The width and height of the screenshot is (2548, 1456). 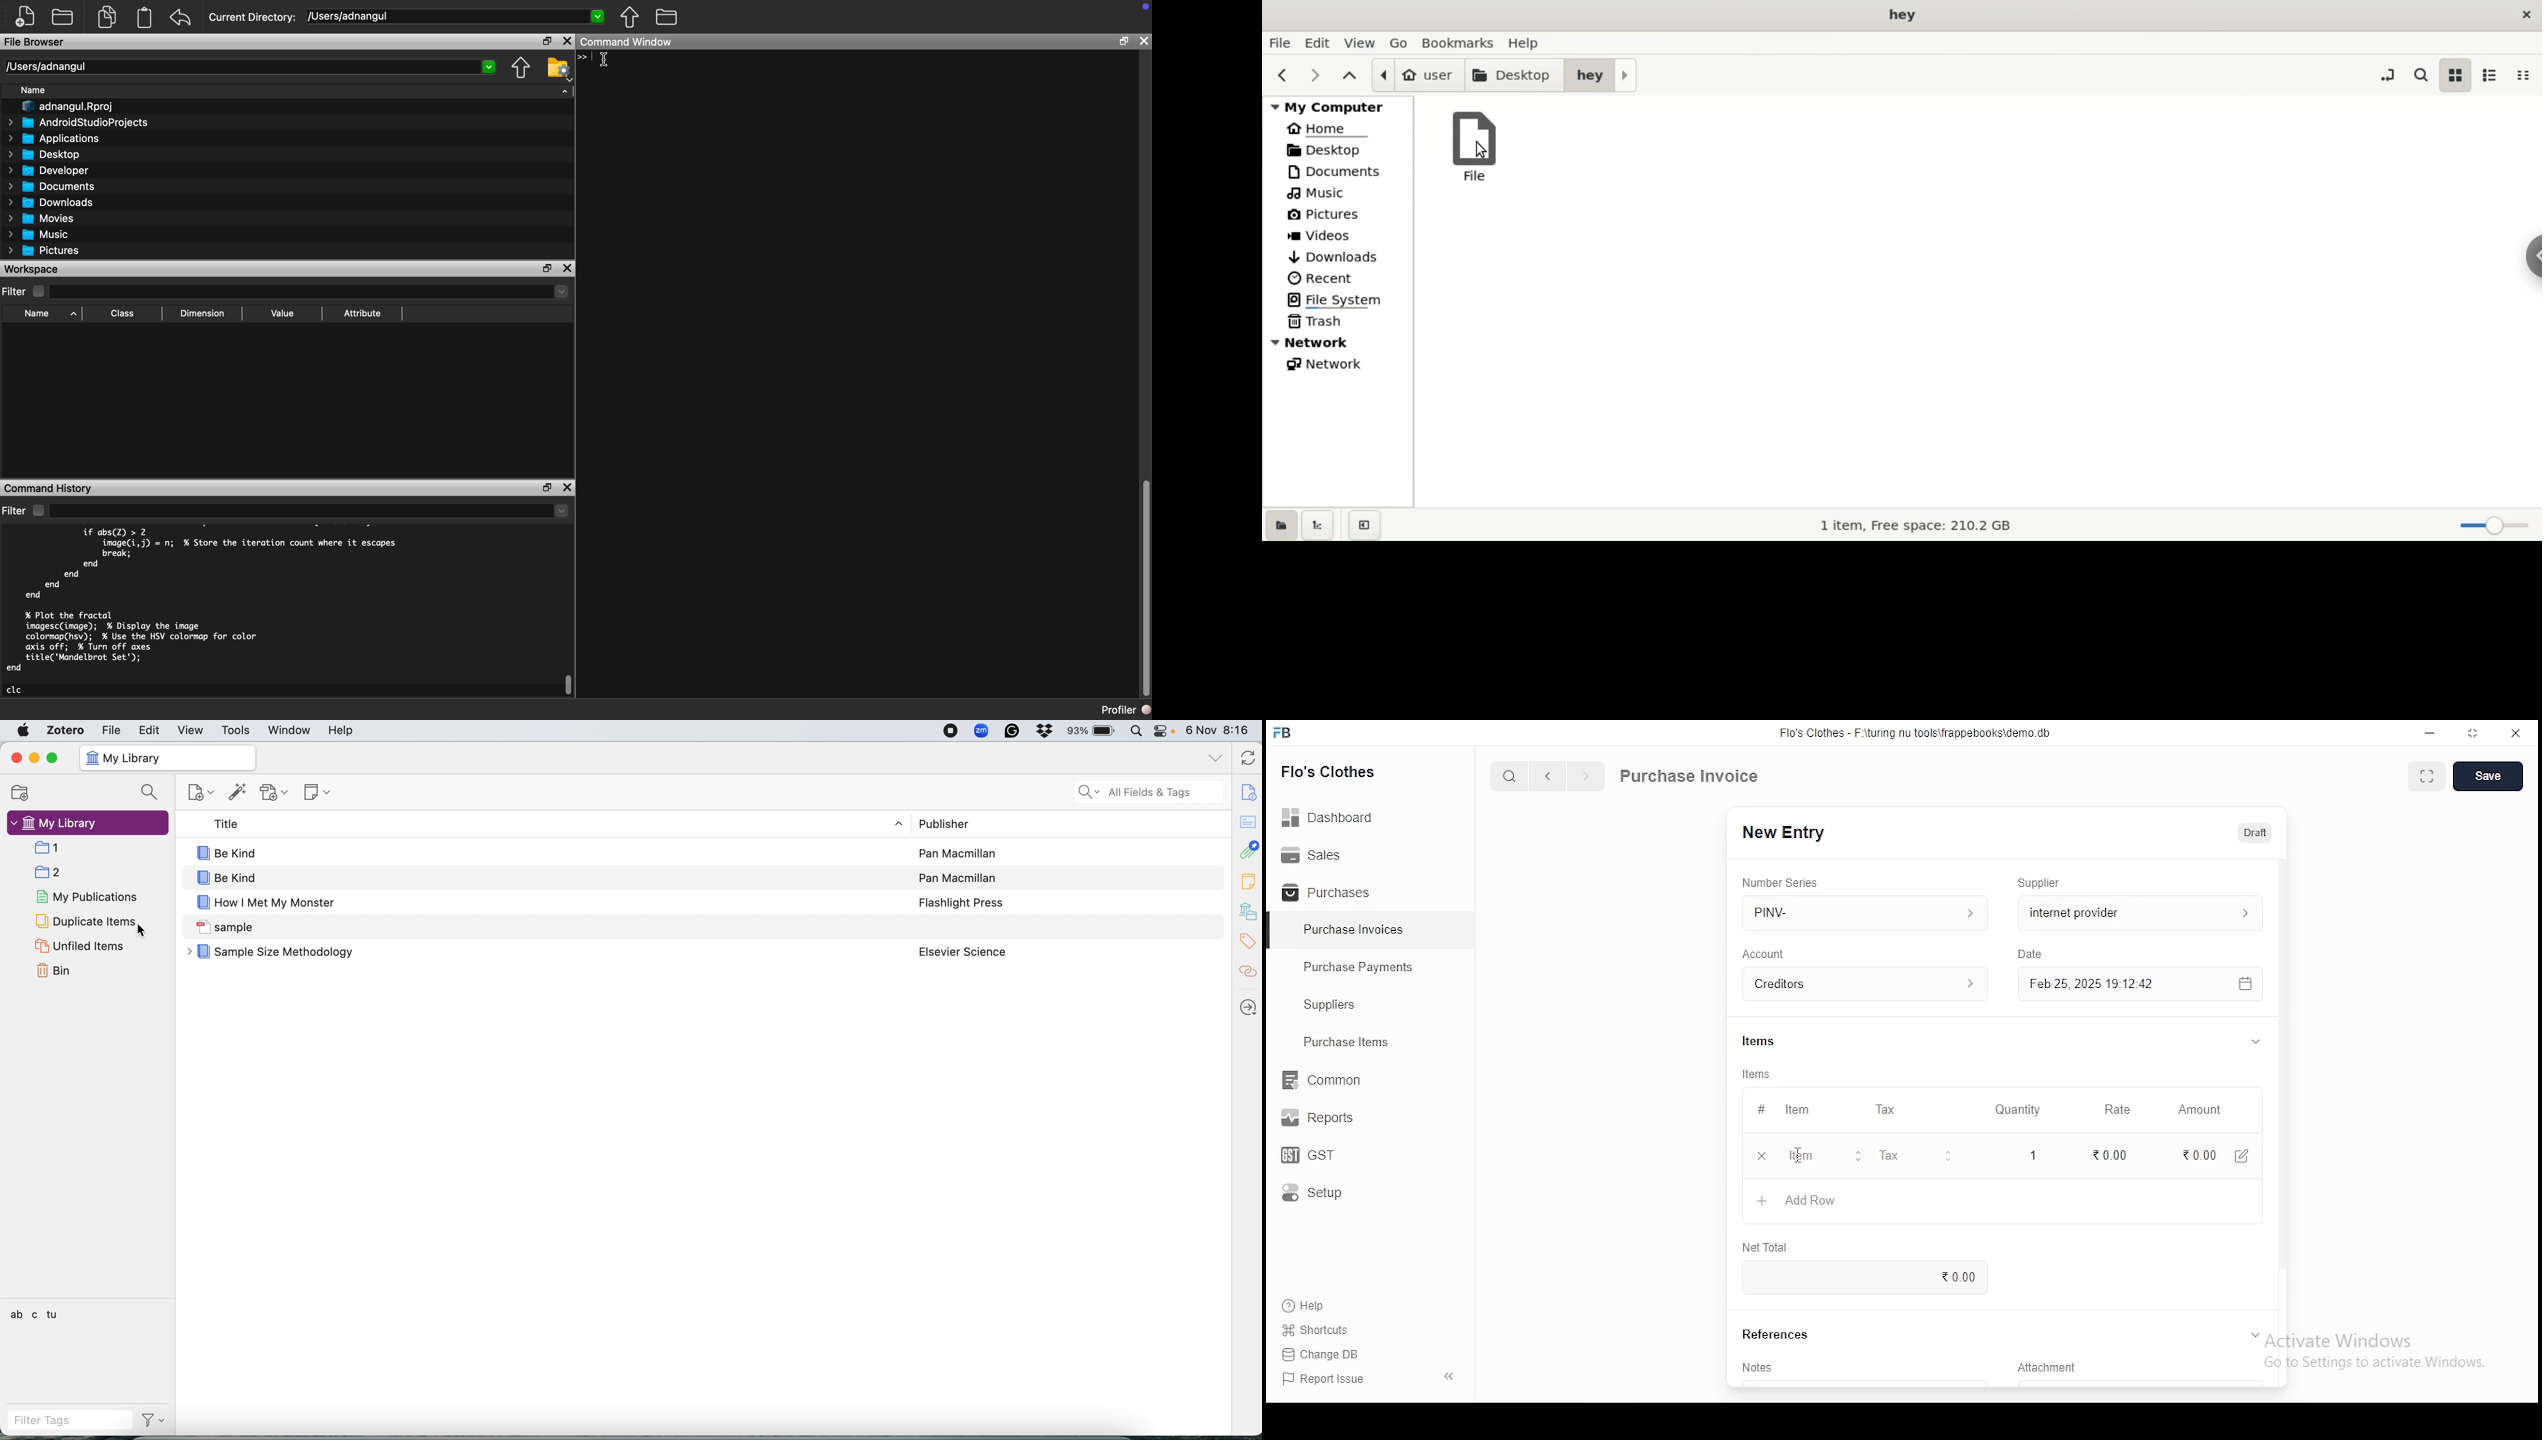 What do you see at coordinates (531, 853) in the screenshot?
I see `Be Kind` at bounding box center [531, 853].